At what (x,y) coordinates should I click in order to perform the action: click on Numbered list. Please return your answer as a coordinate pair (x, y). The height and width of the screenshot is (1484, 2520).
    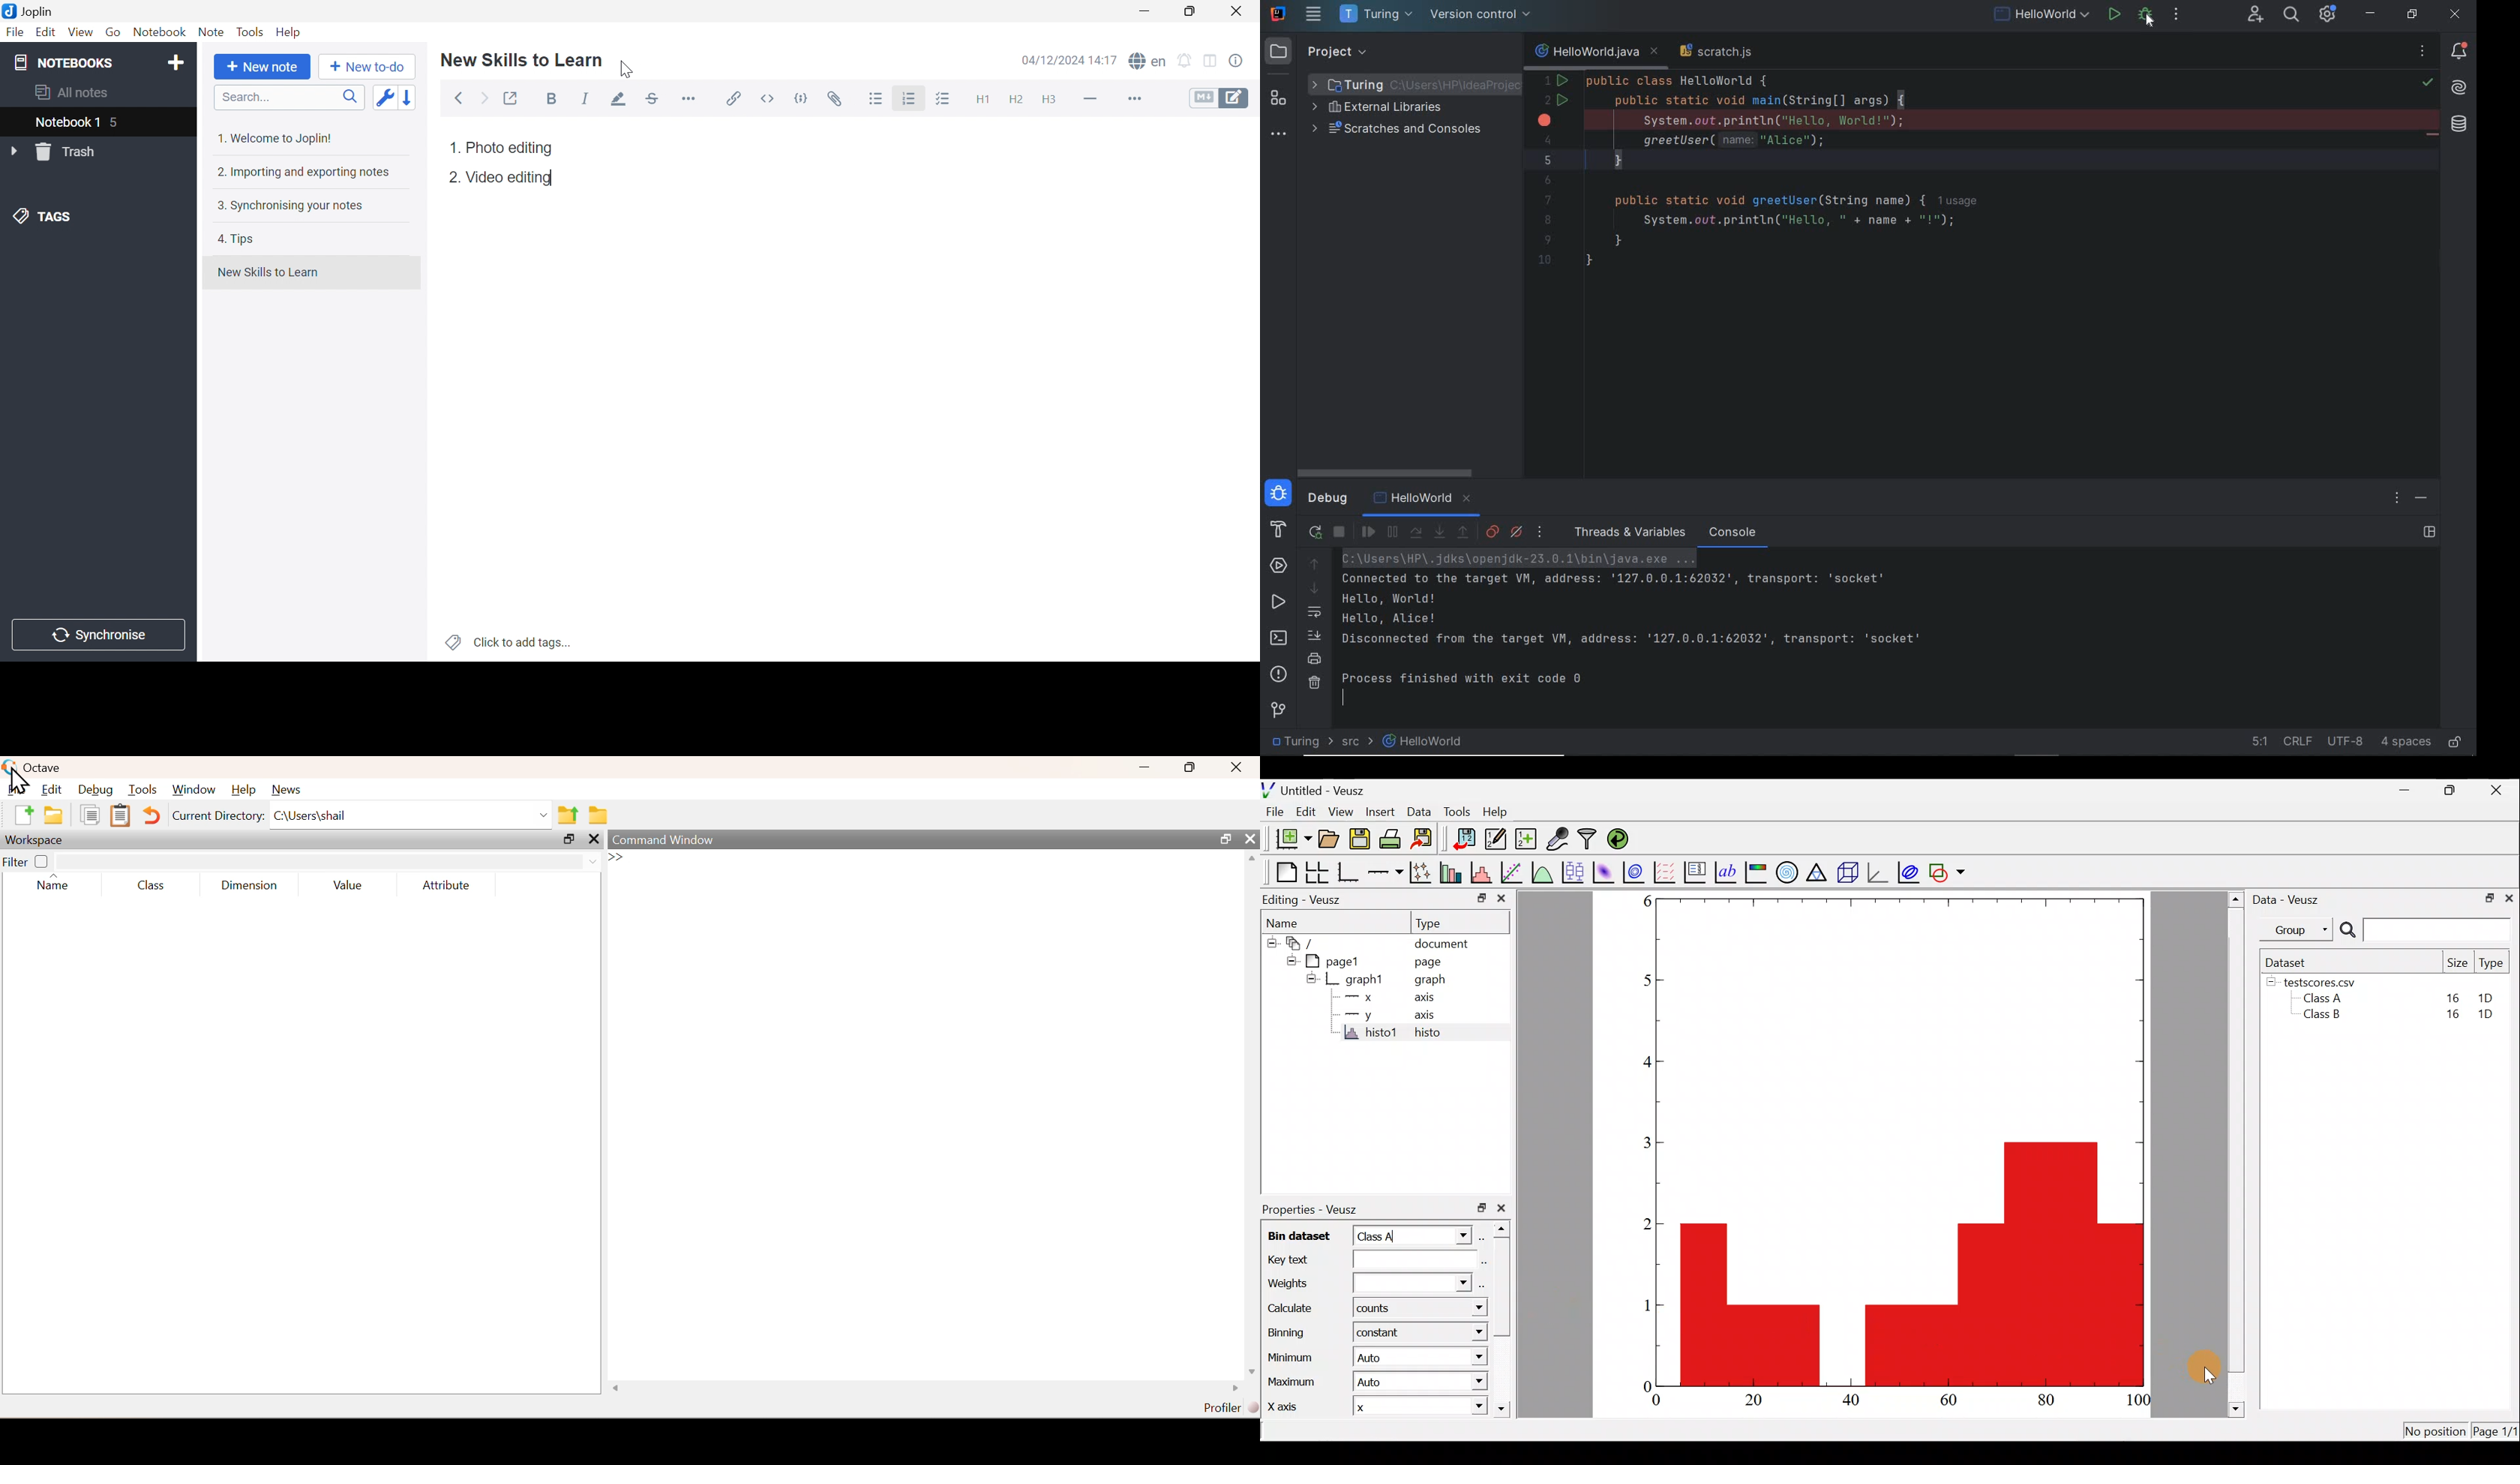
    Looking at the image, I should click on (910, 98).